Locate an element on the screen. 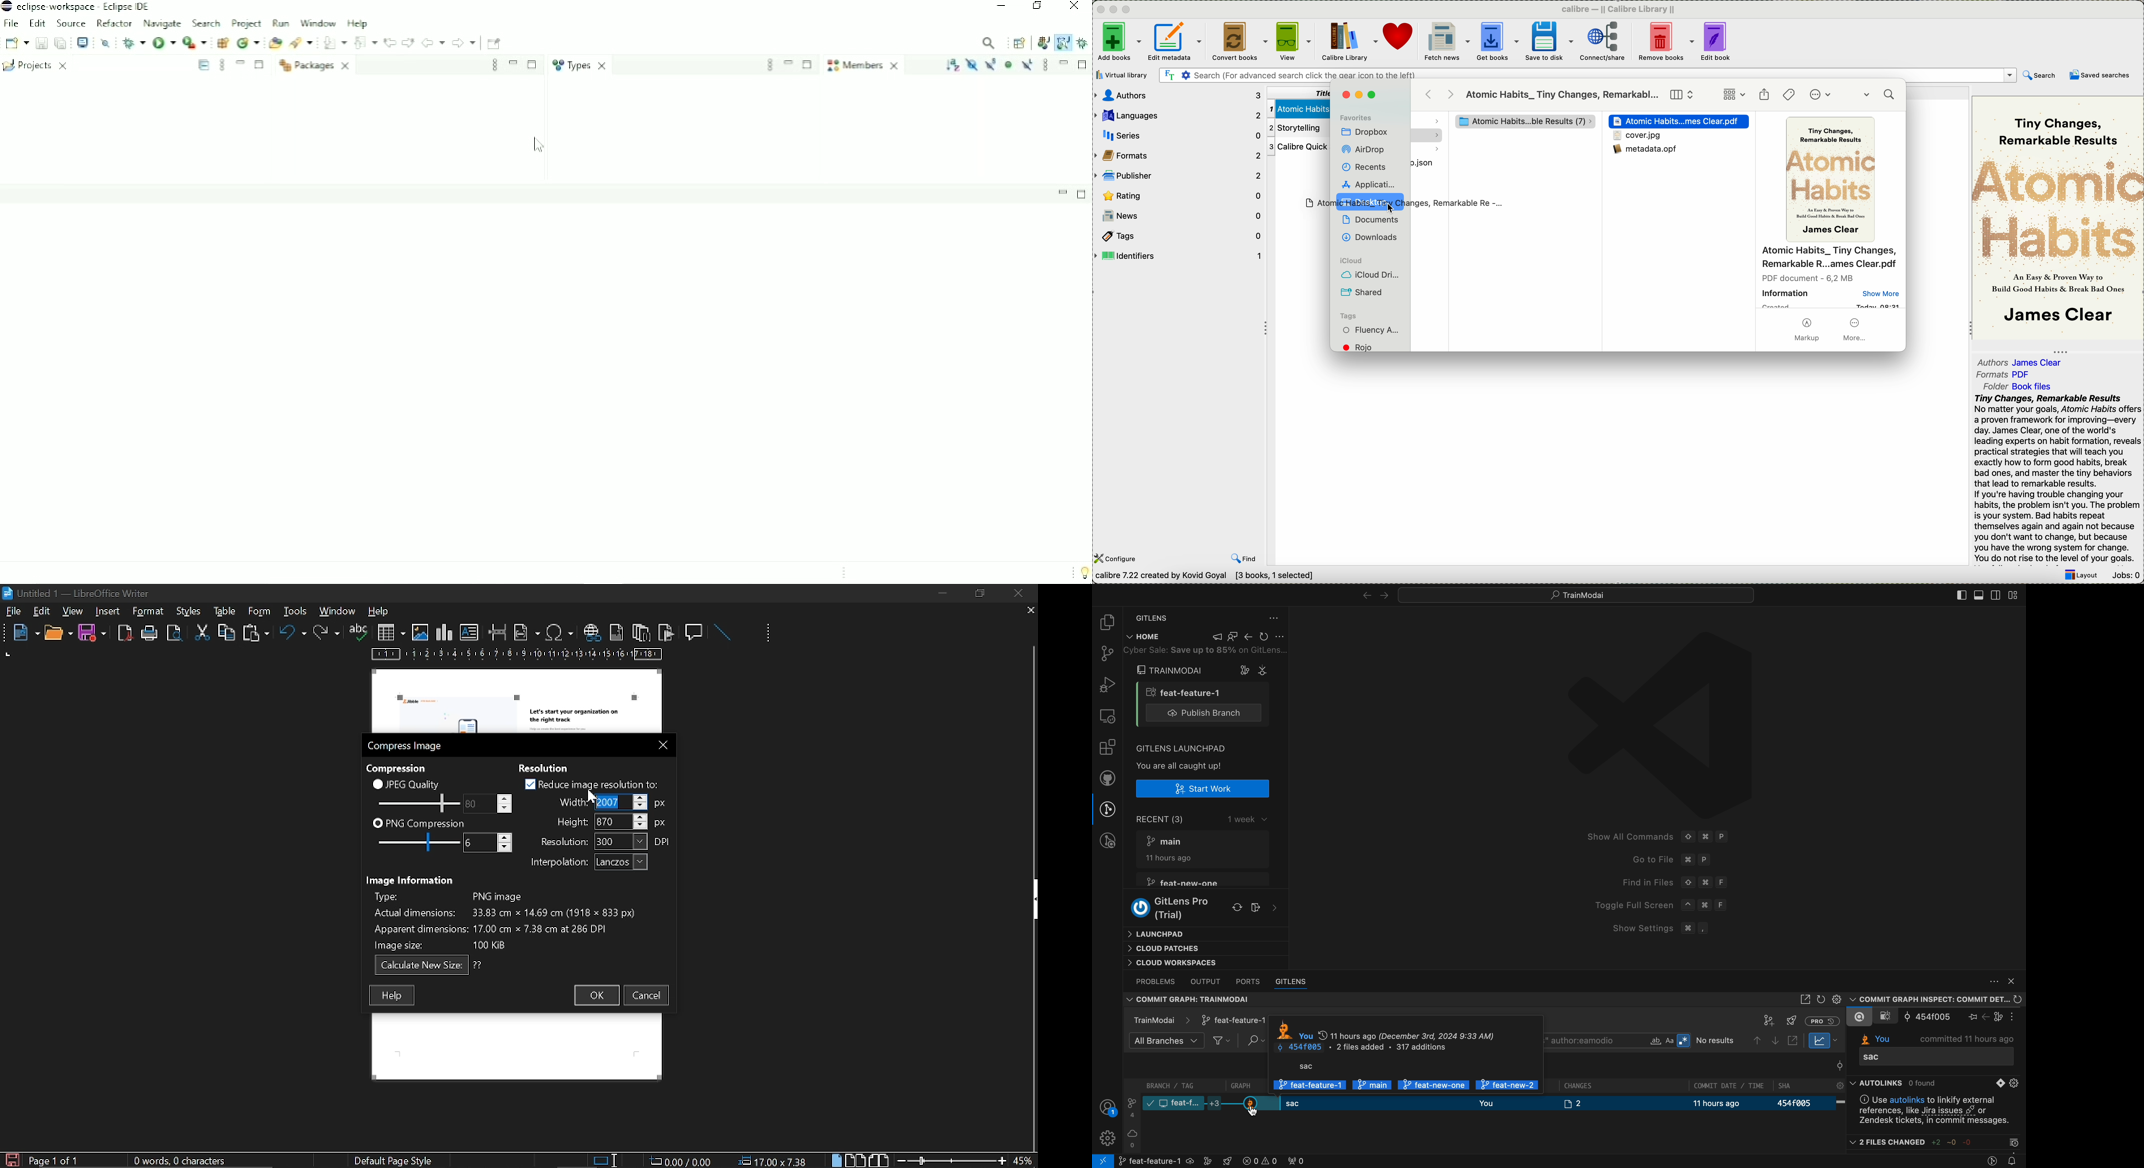 The image size is (2156, 1176). Settings  is located at coordinates (1107, 1138).